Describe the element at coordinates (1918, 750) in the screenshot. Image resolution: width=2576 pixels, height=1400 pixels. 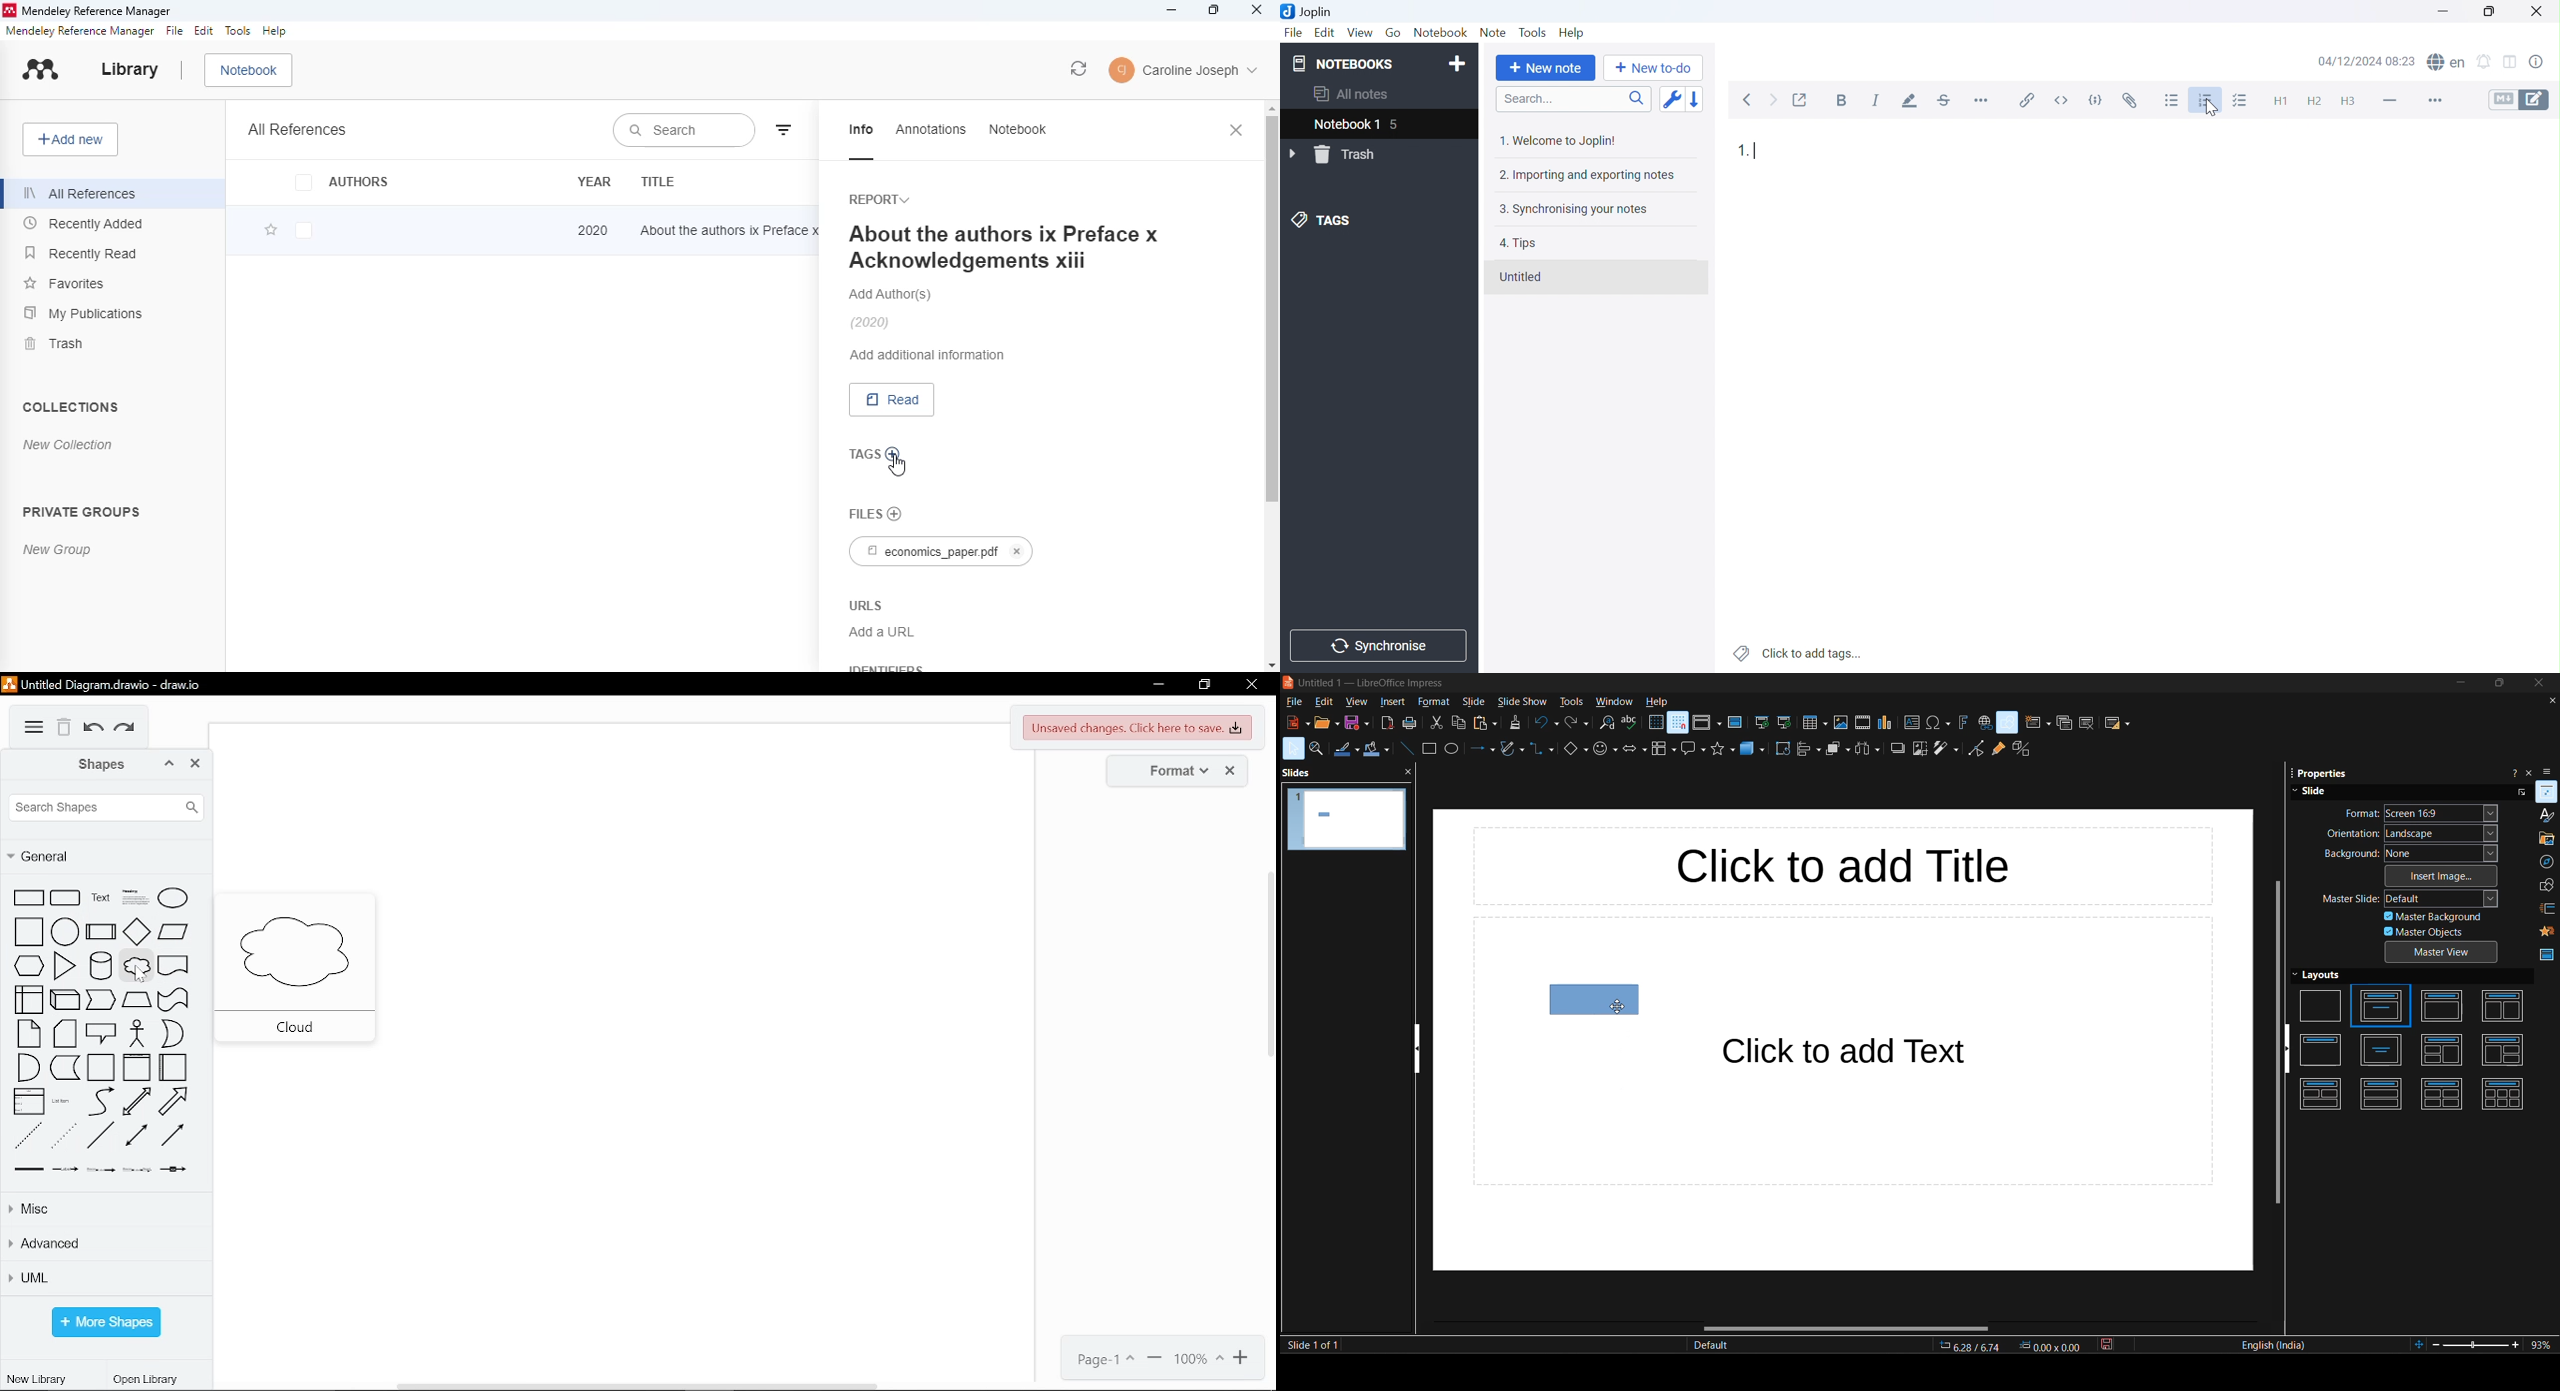
I see `crop image` at that location.